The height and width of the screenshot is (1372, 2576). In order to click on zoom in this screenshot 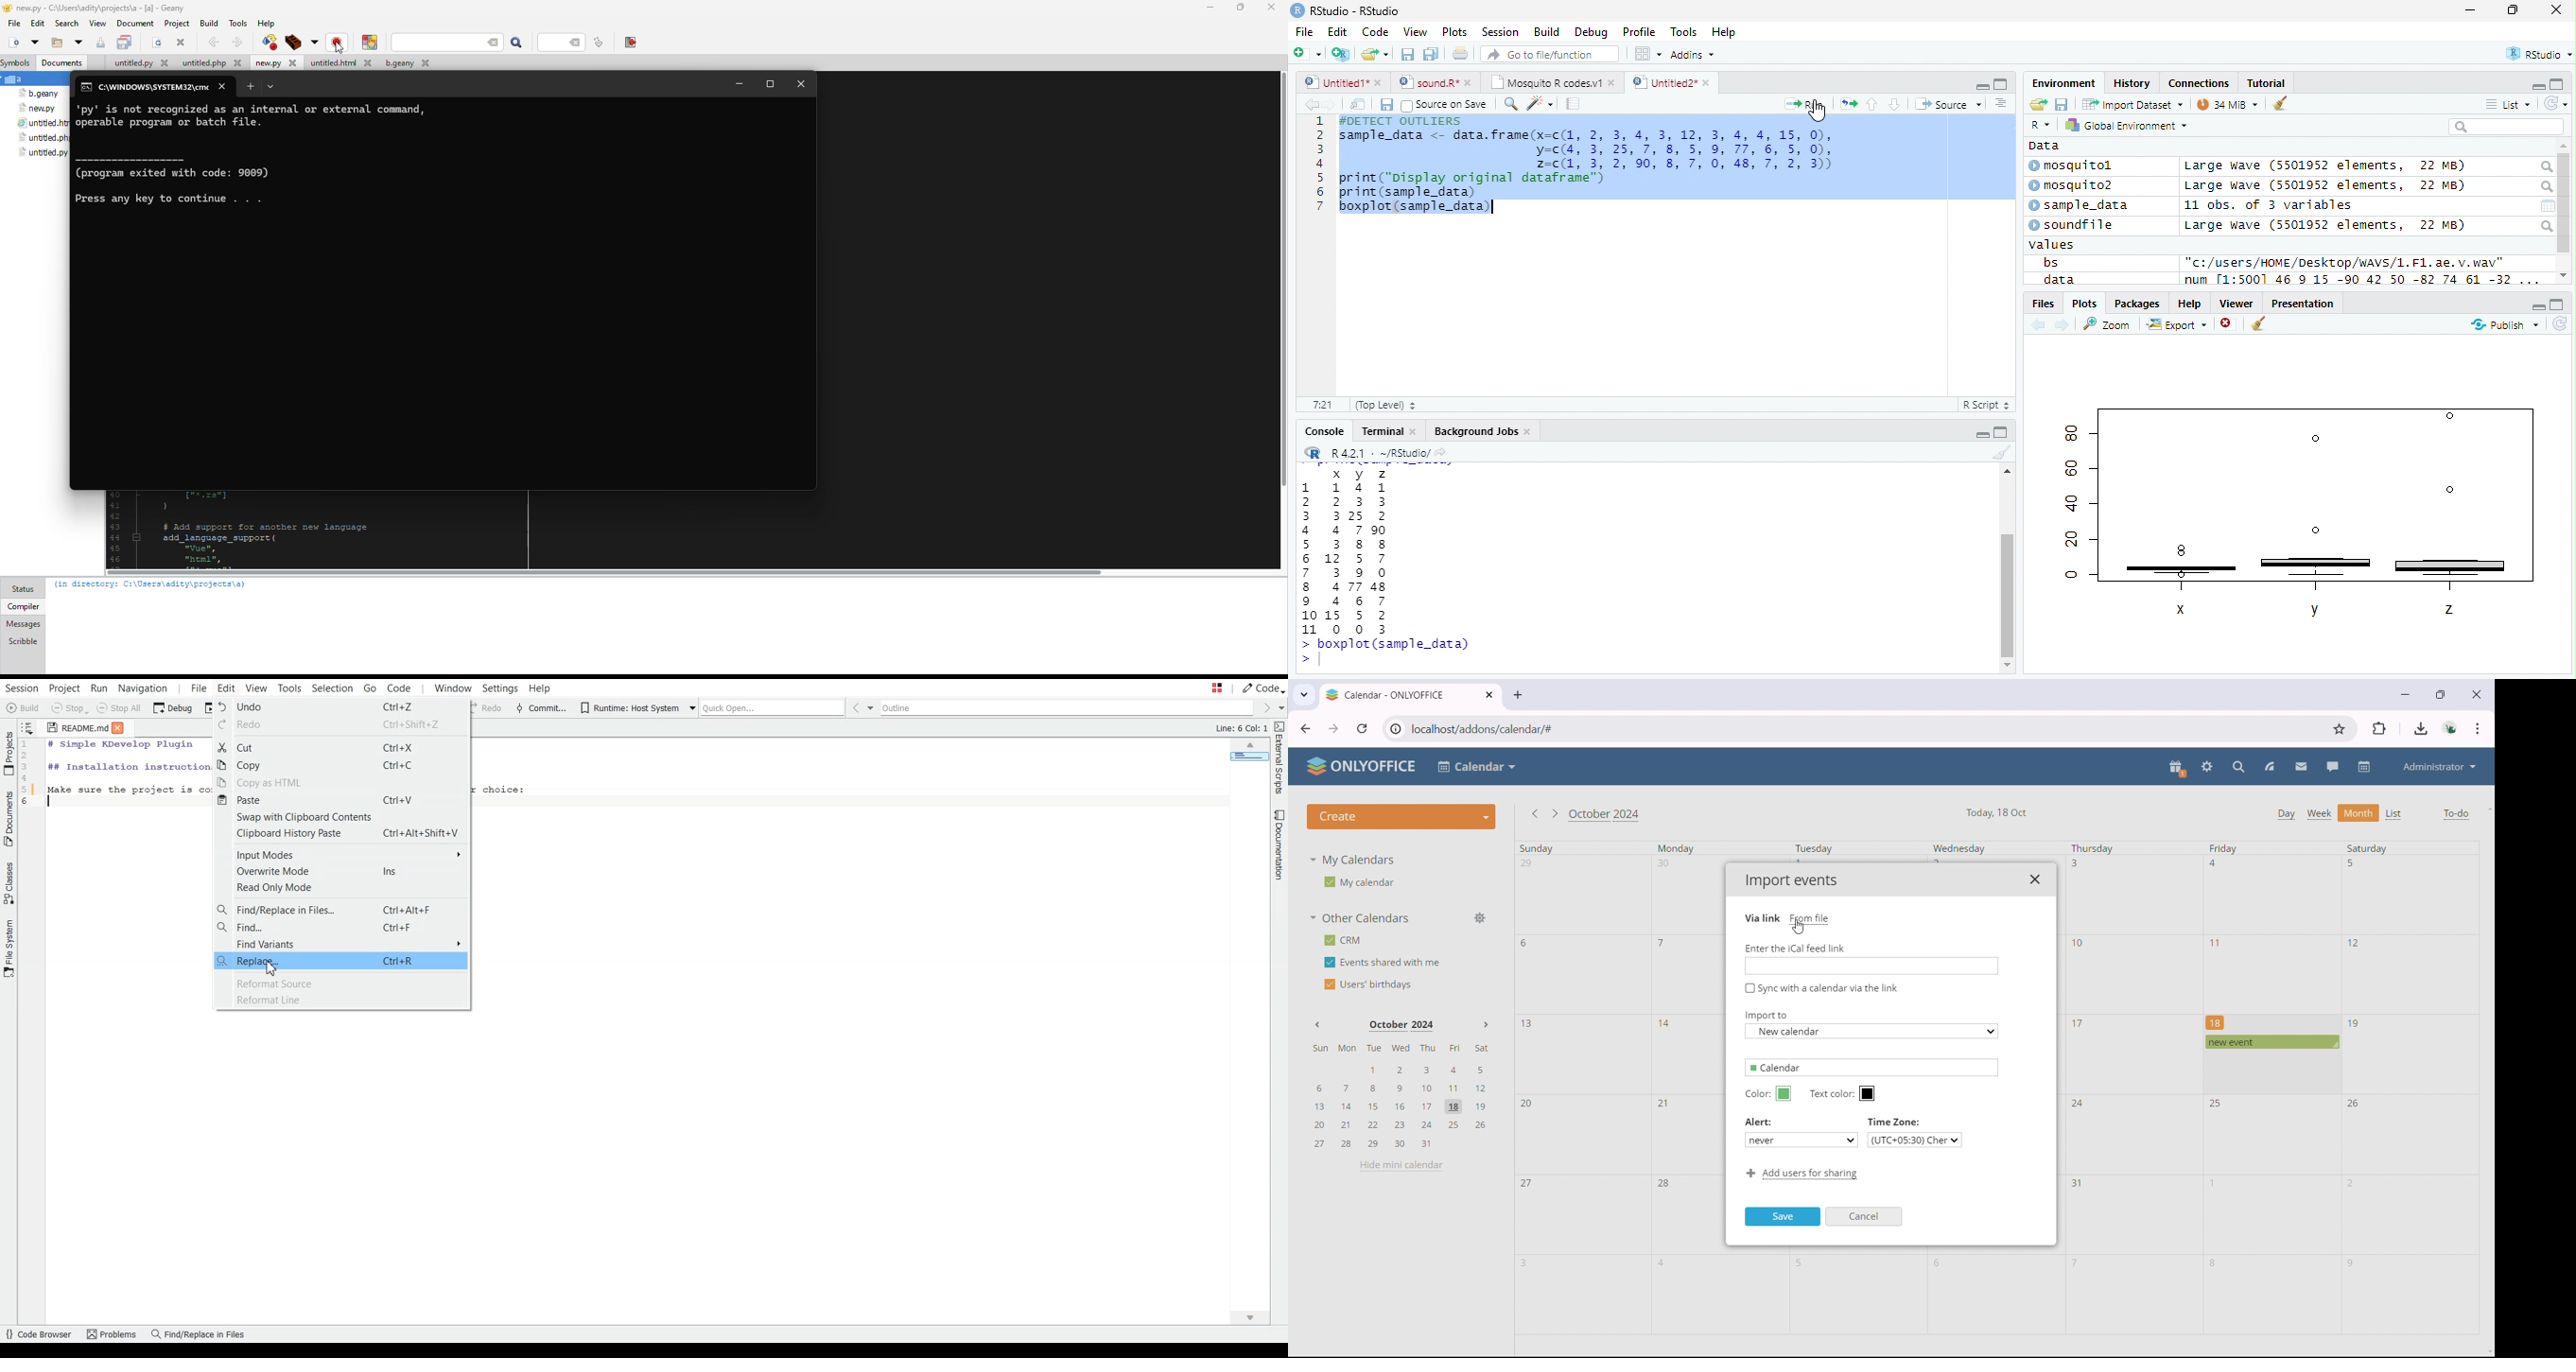, I will do `click(2107, 323)`.